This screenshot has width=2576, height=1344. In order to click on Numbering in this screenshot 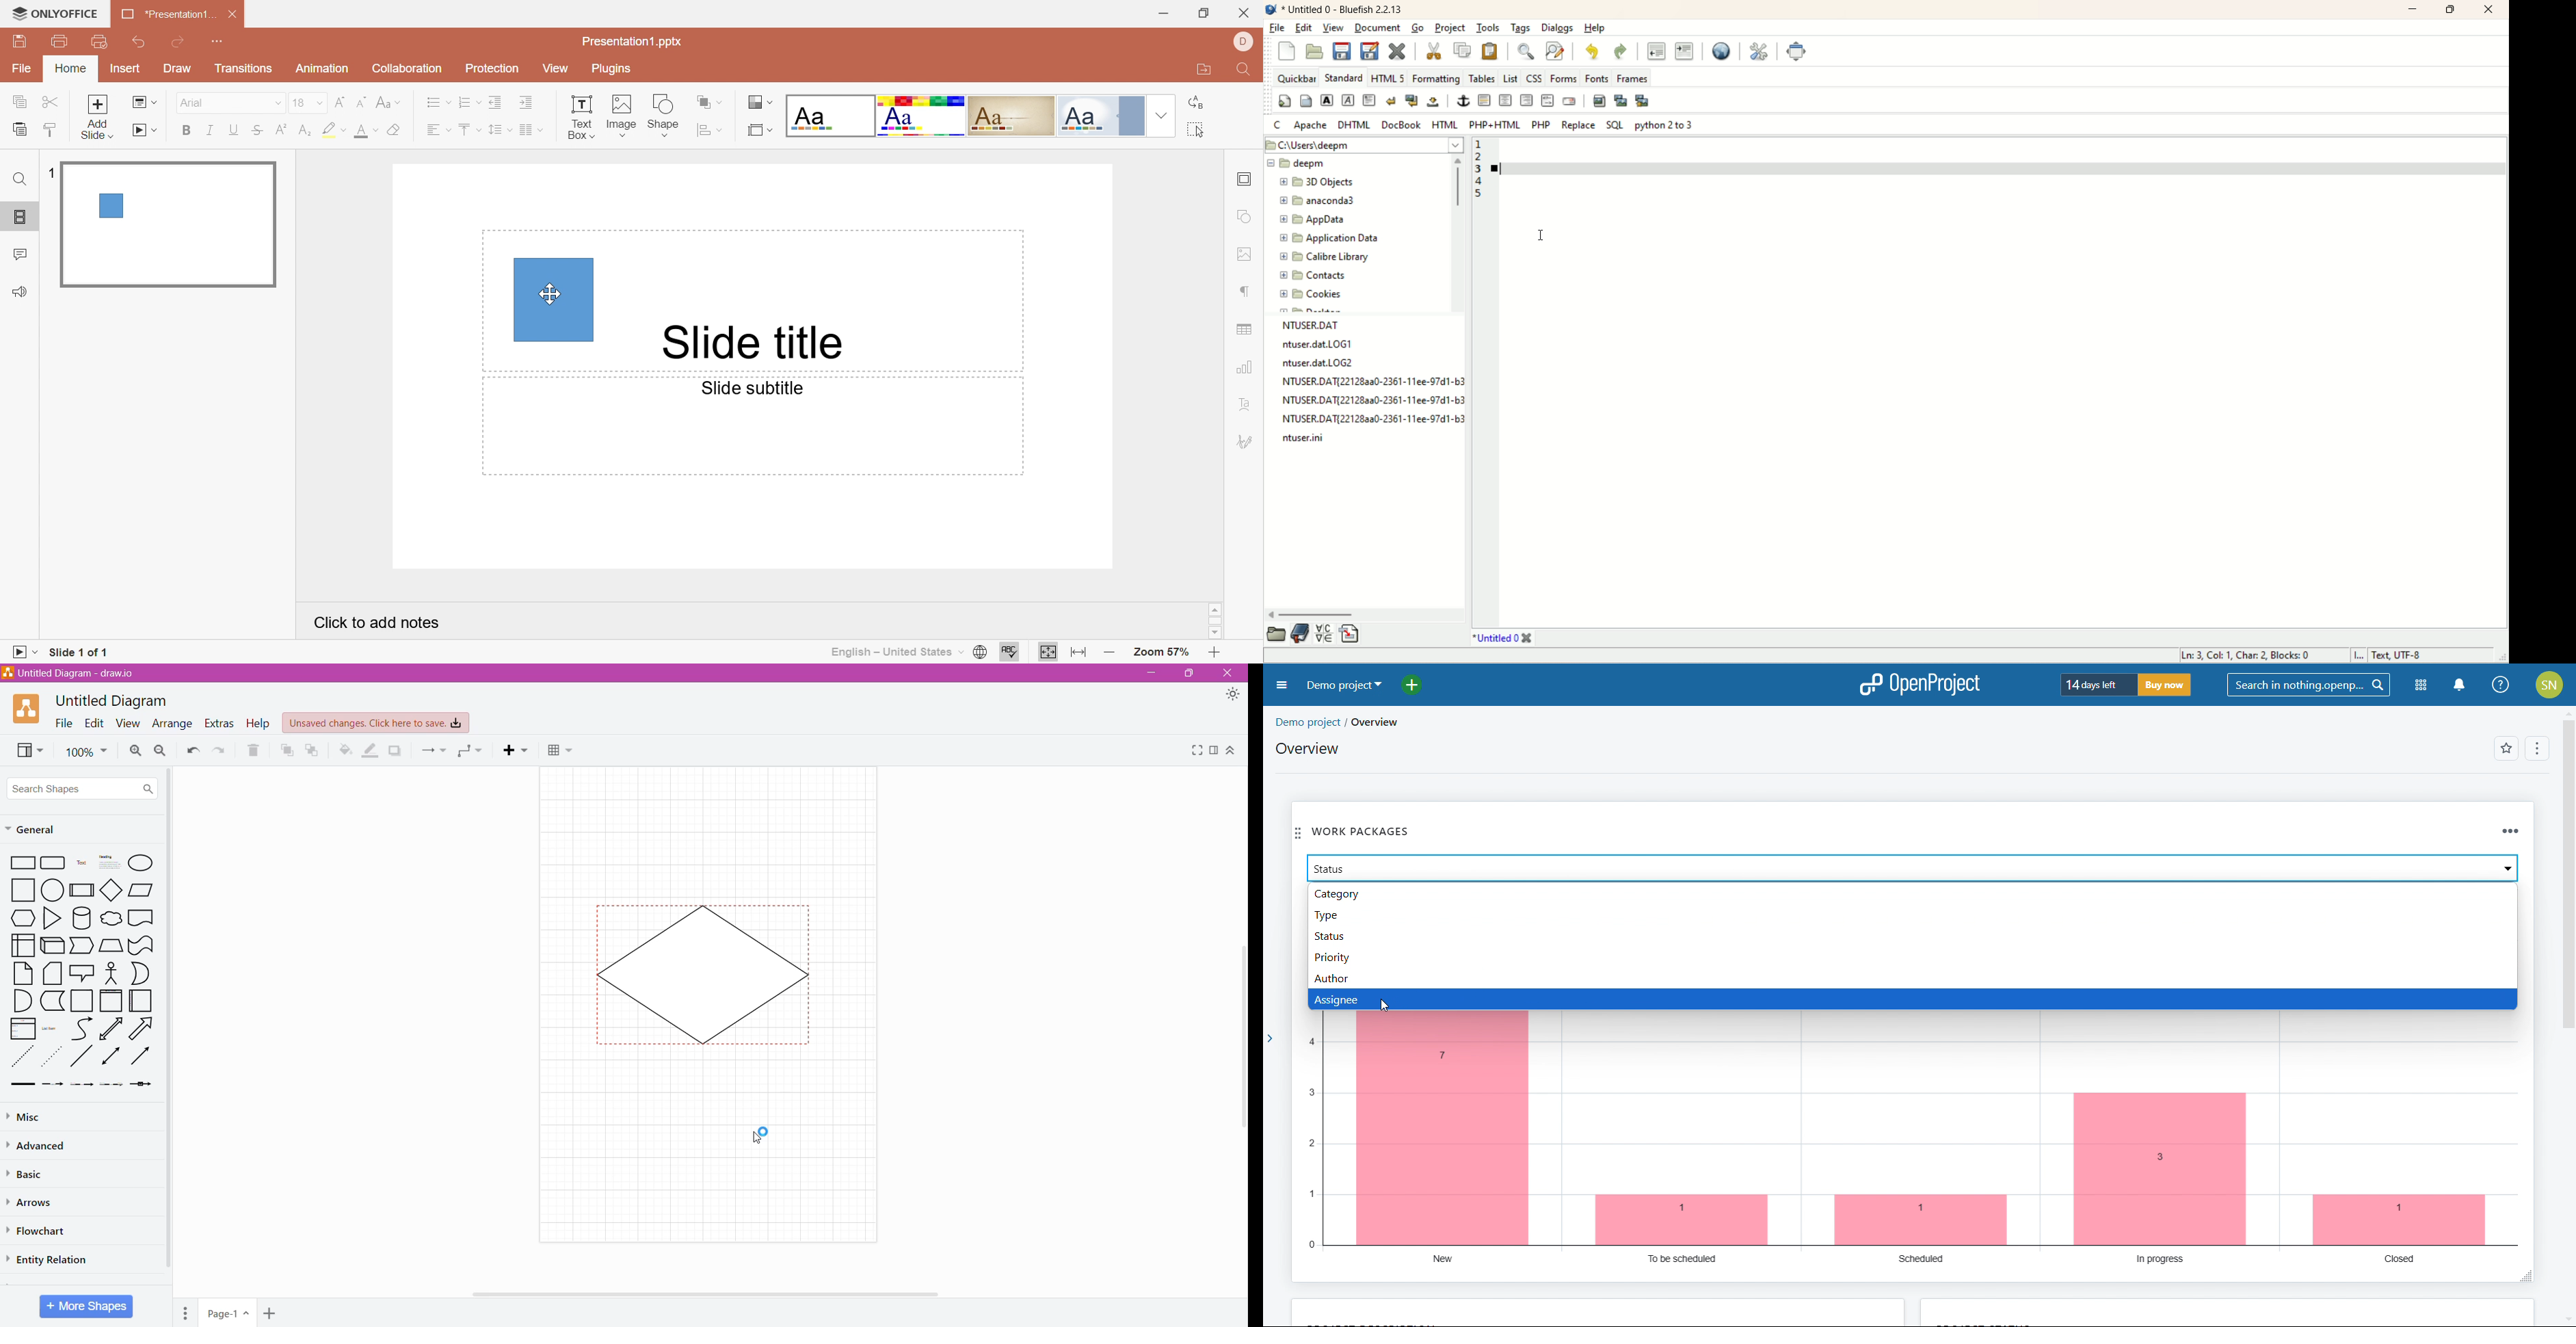, I will do `click(472, 105)`.